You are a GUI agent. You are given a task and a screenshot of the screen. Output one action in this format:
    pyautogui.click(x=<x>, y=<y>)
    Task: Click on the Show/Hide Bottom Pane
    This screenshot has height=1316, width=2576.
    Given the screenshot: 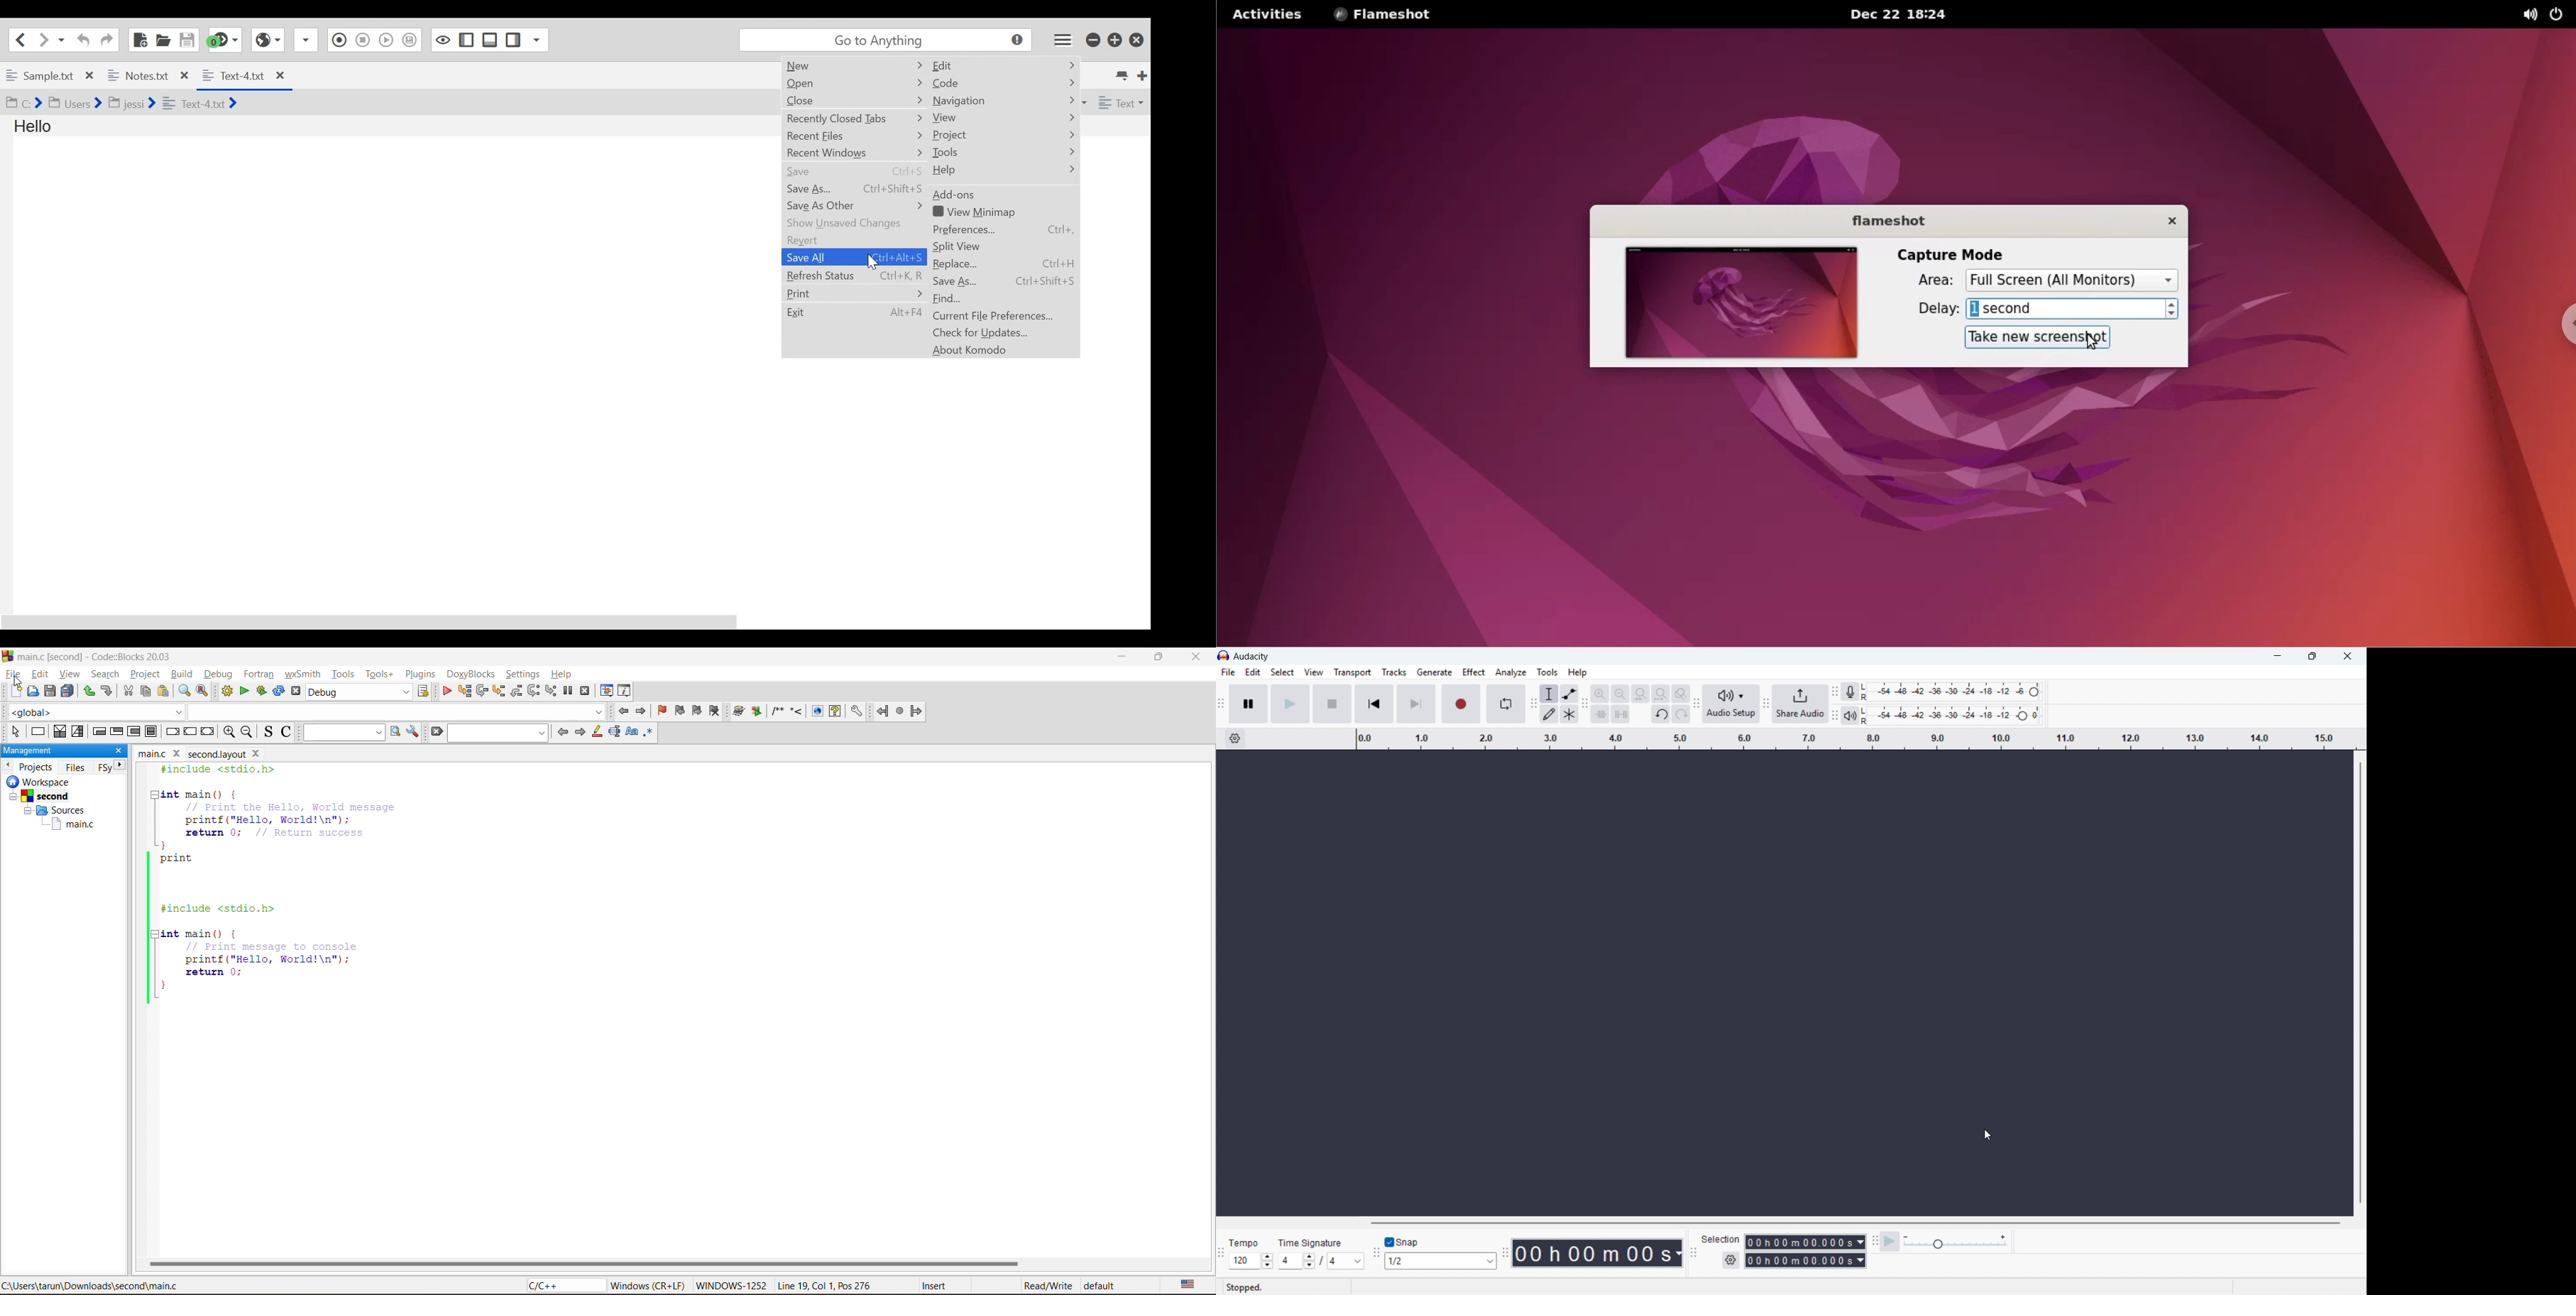 What is the action you would take?
    pyautogui.click(x=490, y=40)
    